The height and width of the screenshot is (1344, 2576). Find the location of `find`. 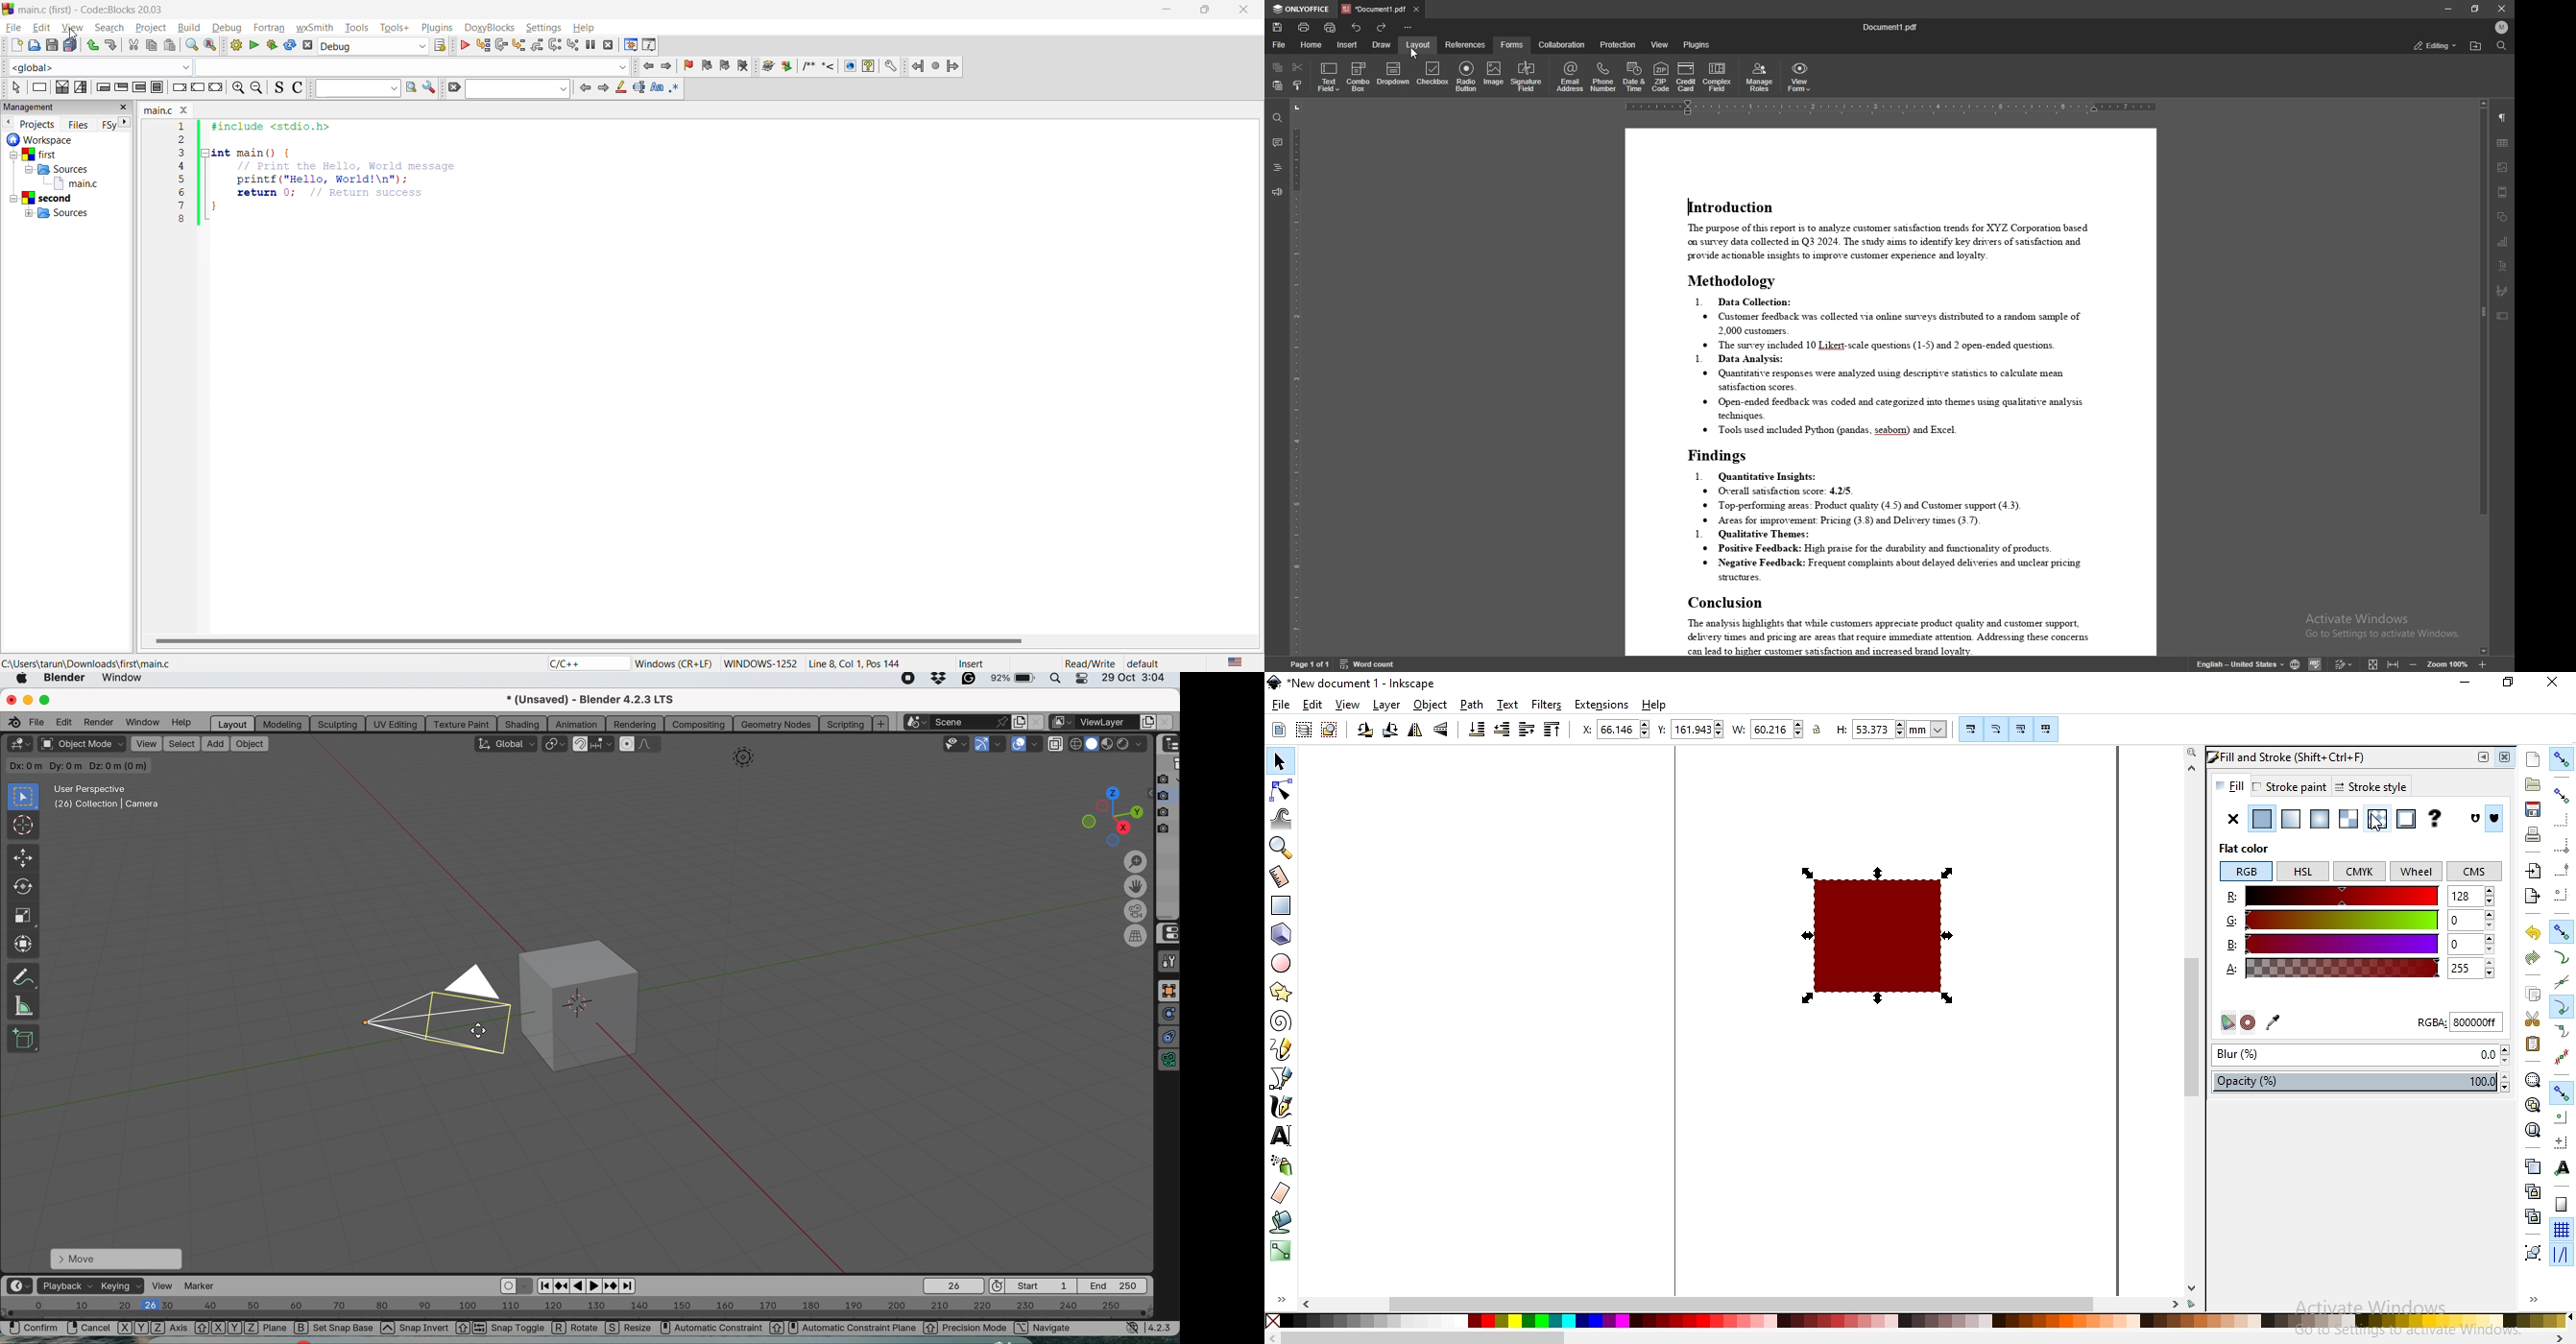

find is located at coordinates (2501, 46).